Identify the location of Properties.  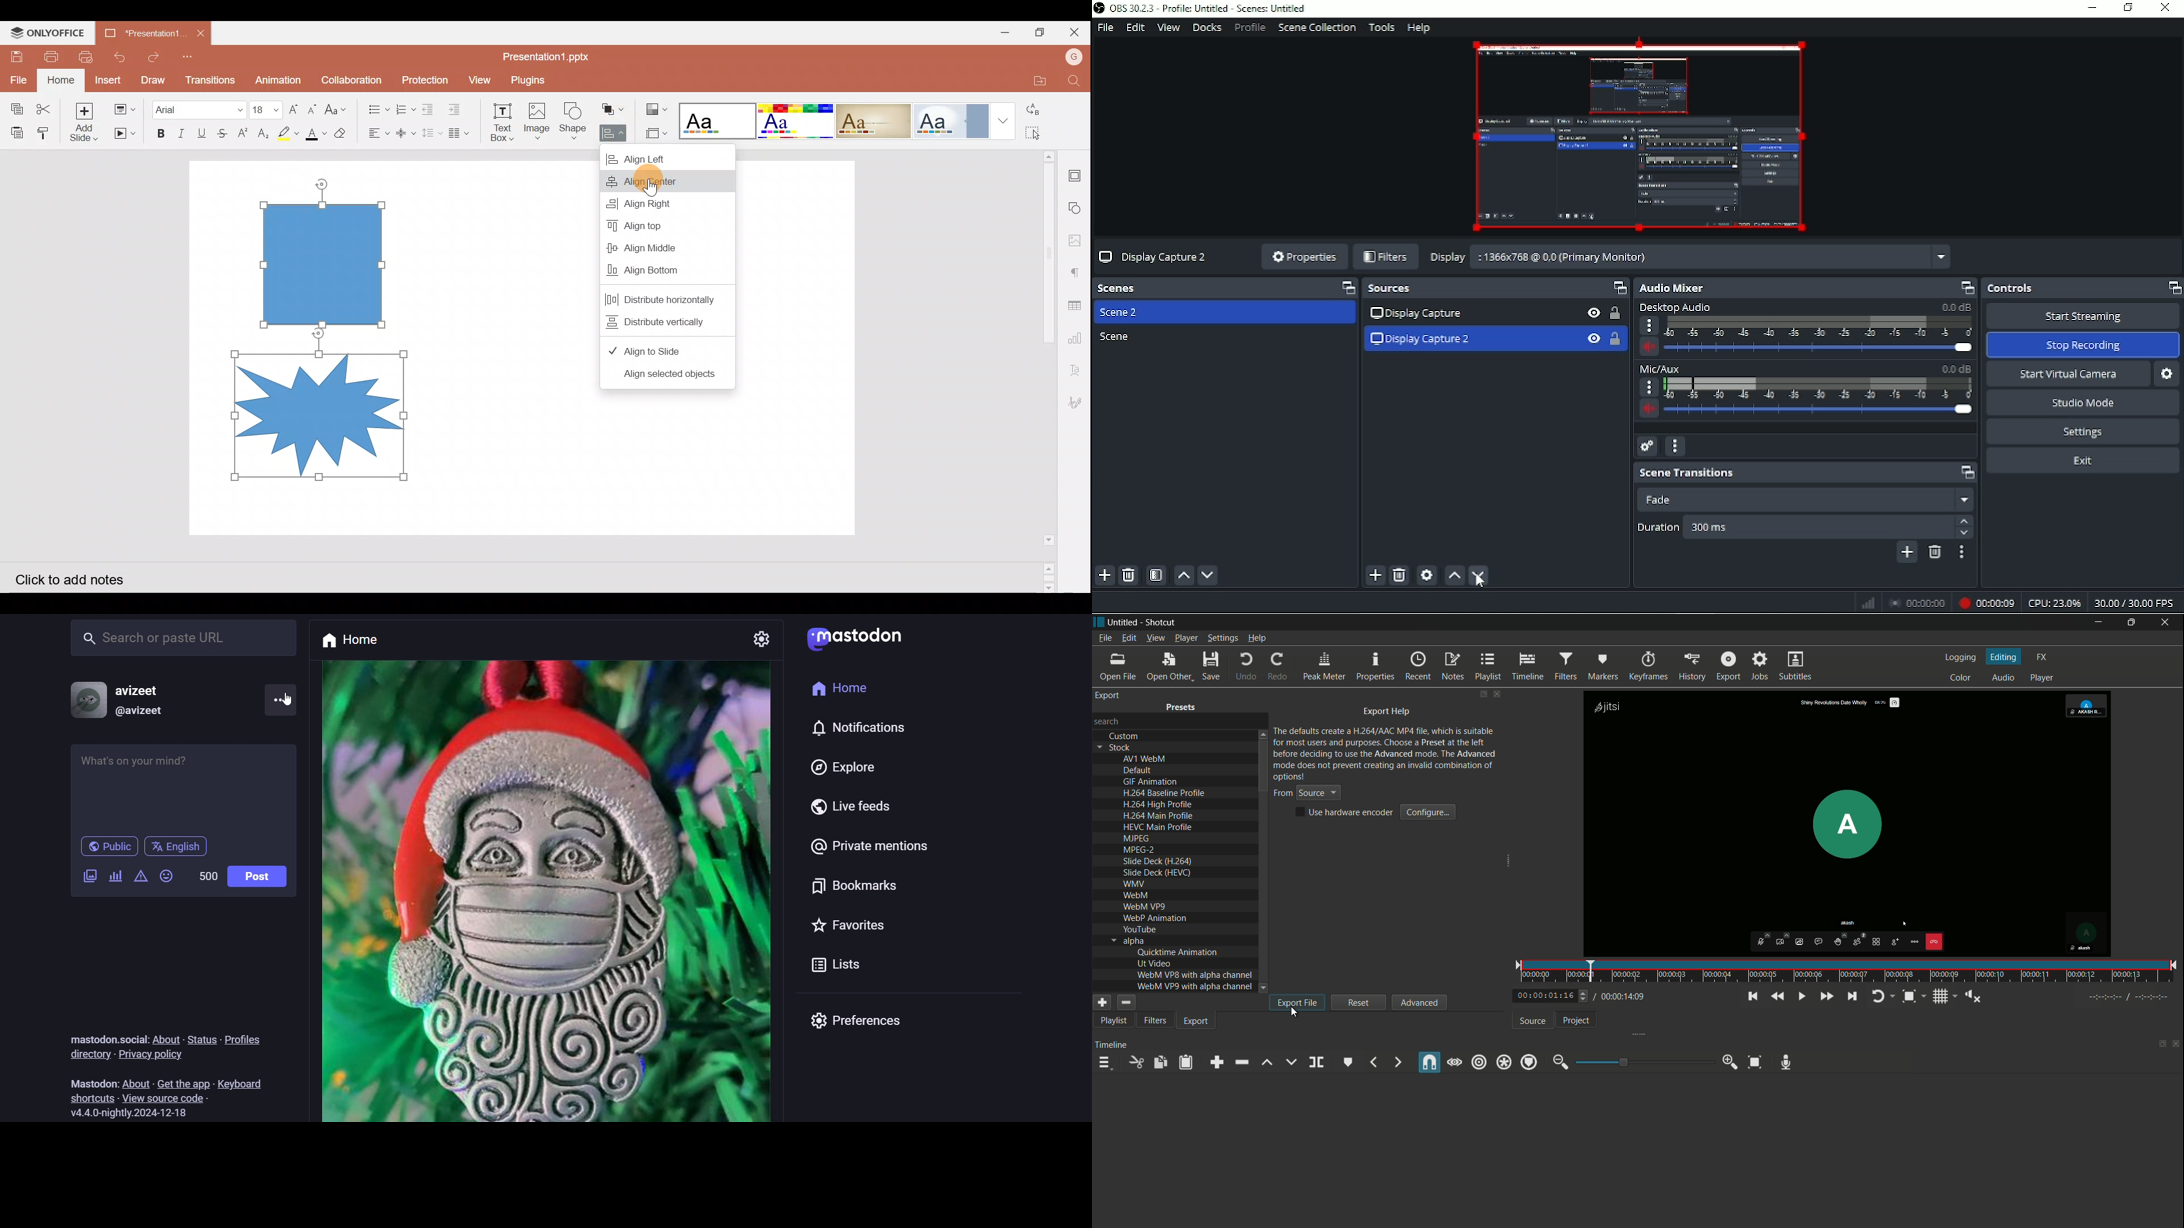
(1302, 257).